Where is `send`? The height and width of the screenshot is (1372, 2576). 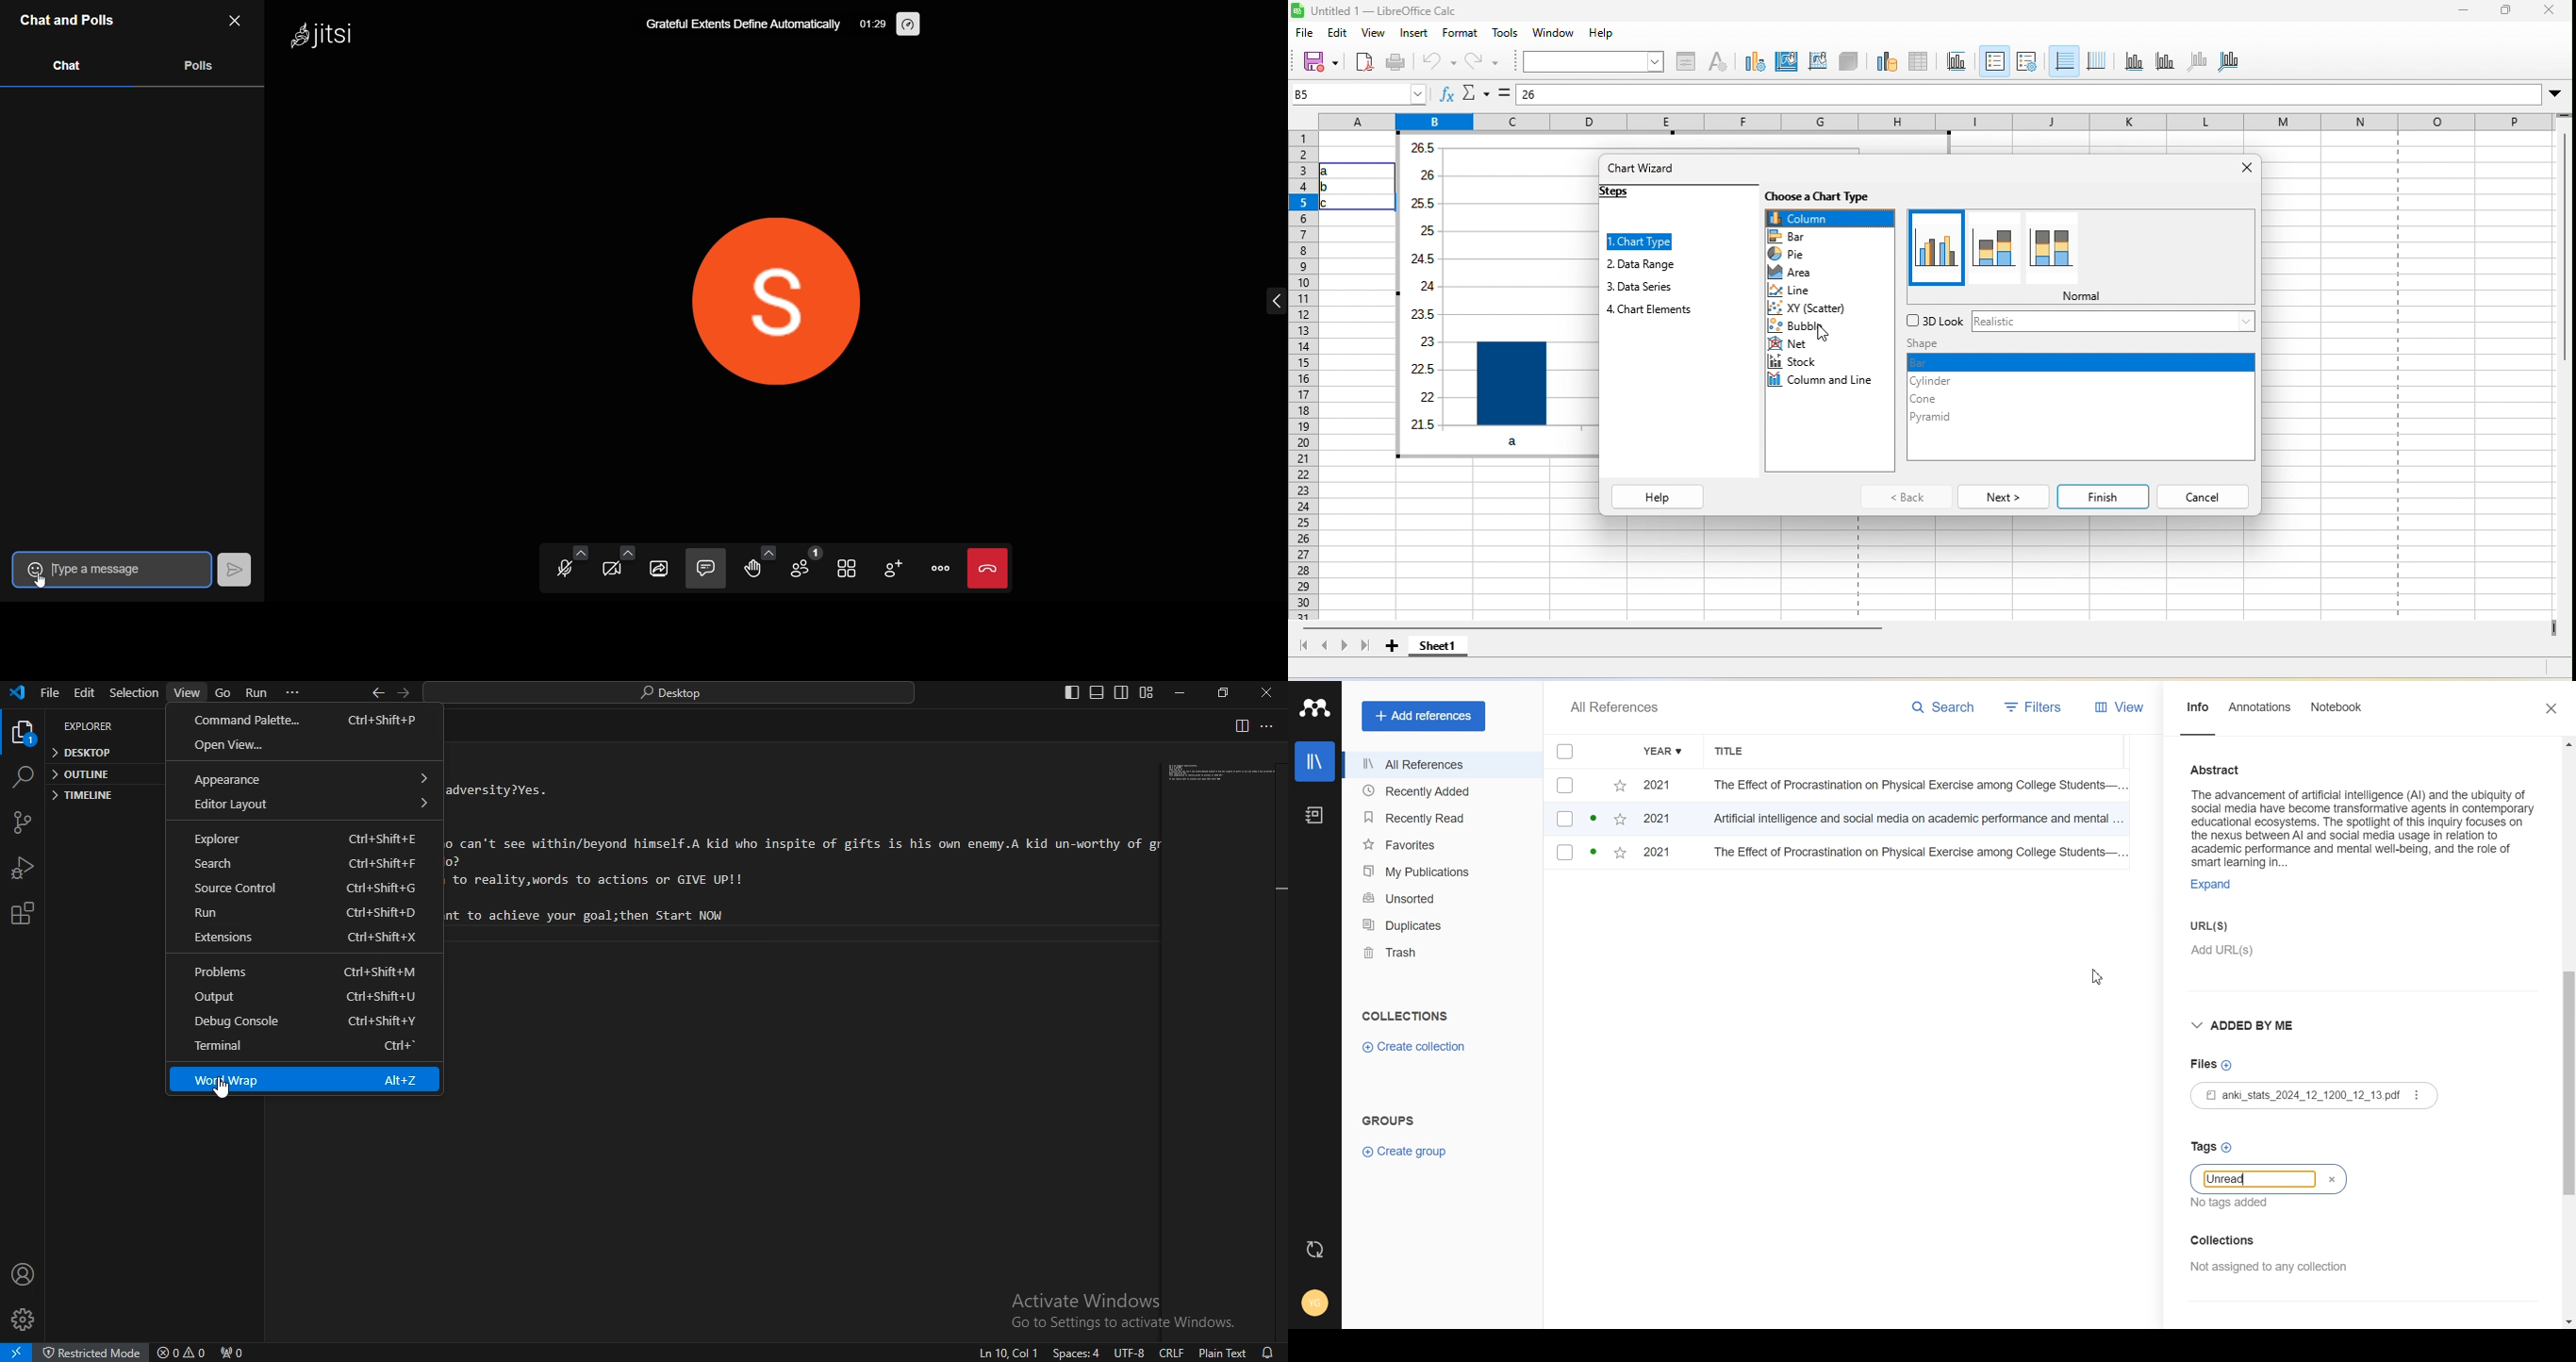 send is located at coordinates (236, 571).